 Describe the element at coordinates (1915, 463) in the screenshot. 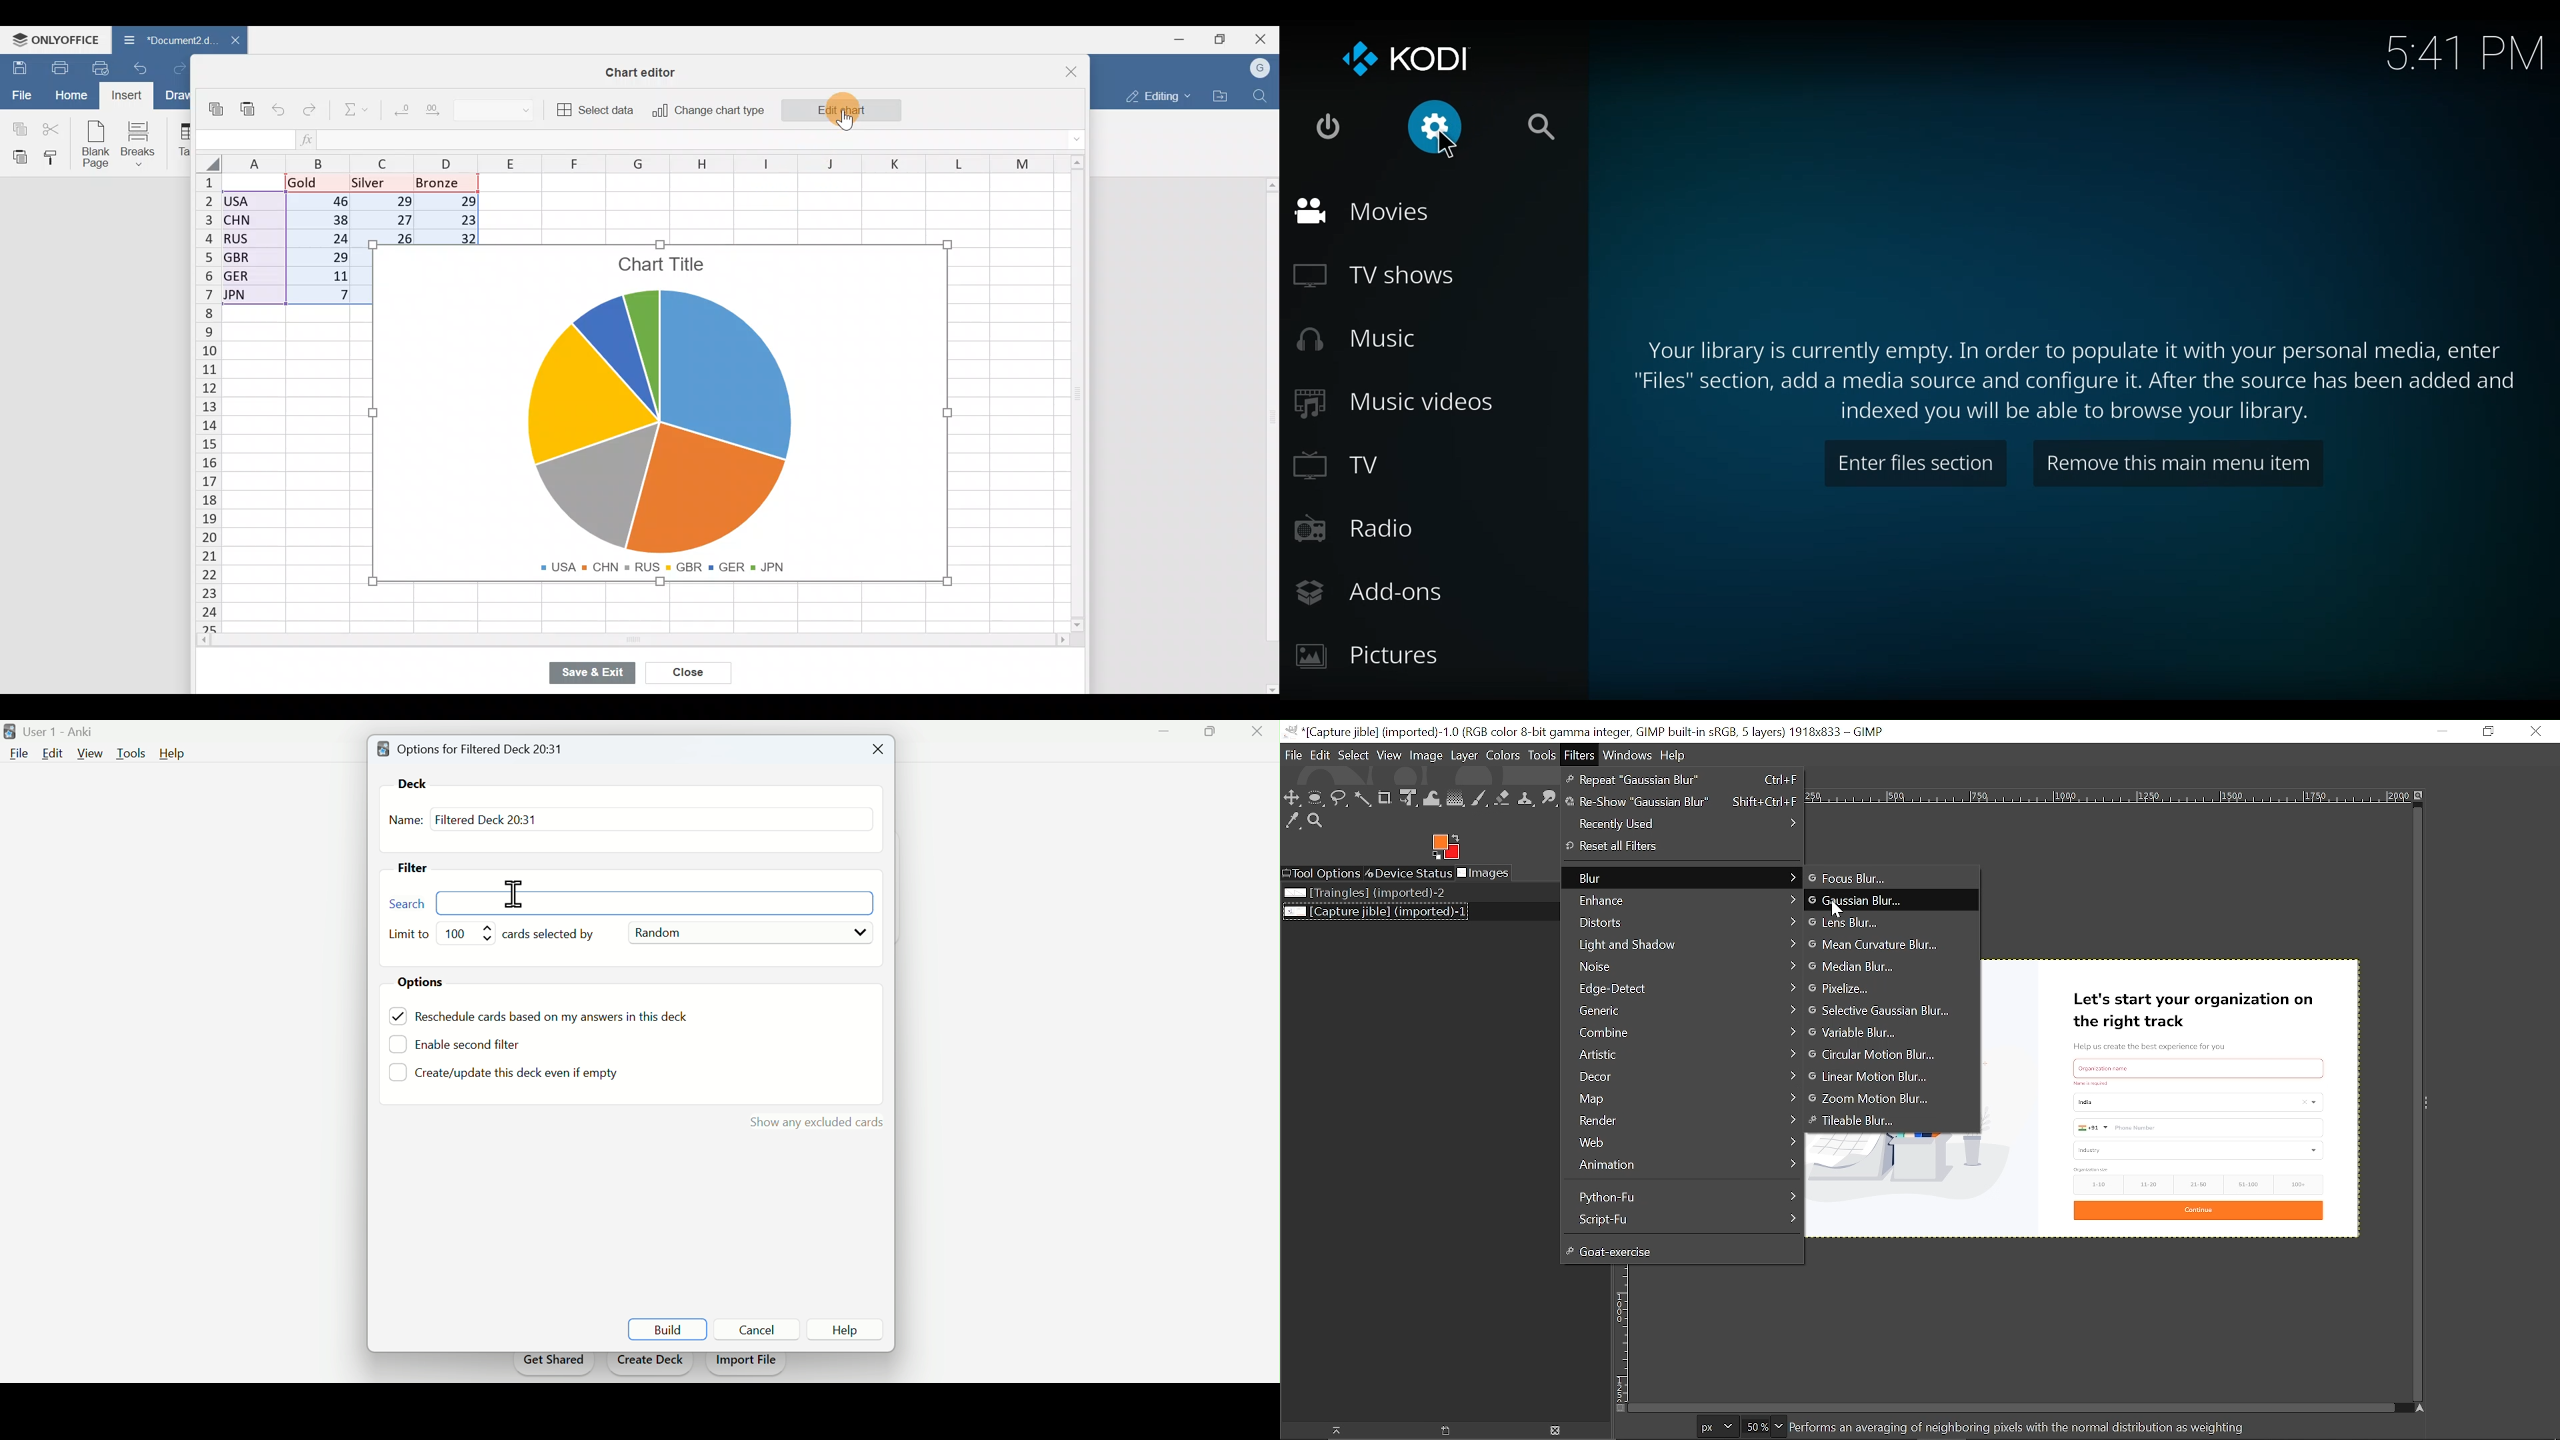

I see `Enter files section` at that location.